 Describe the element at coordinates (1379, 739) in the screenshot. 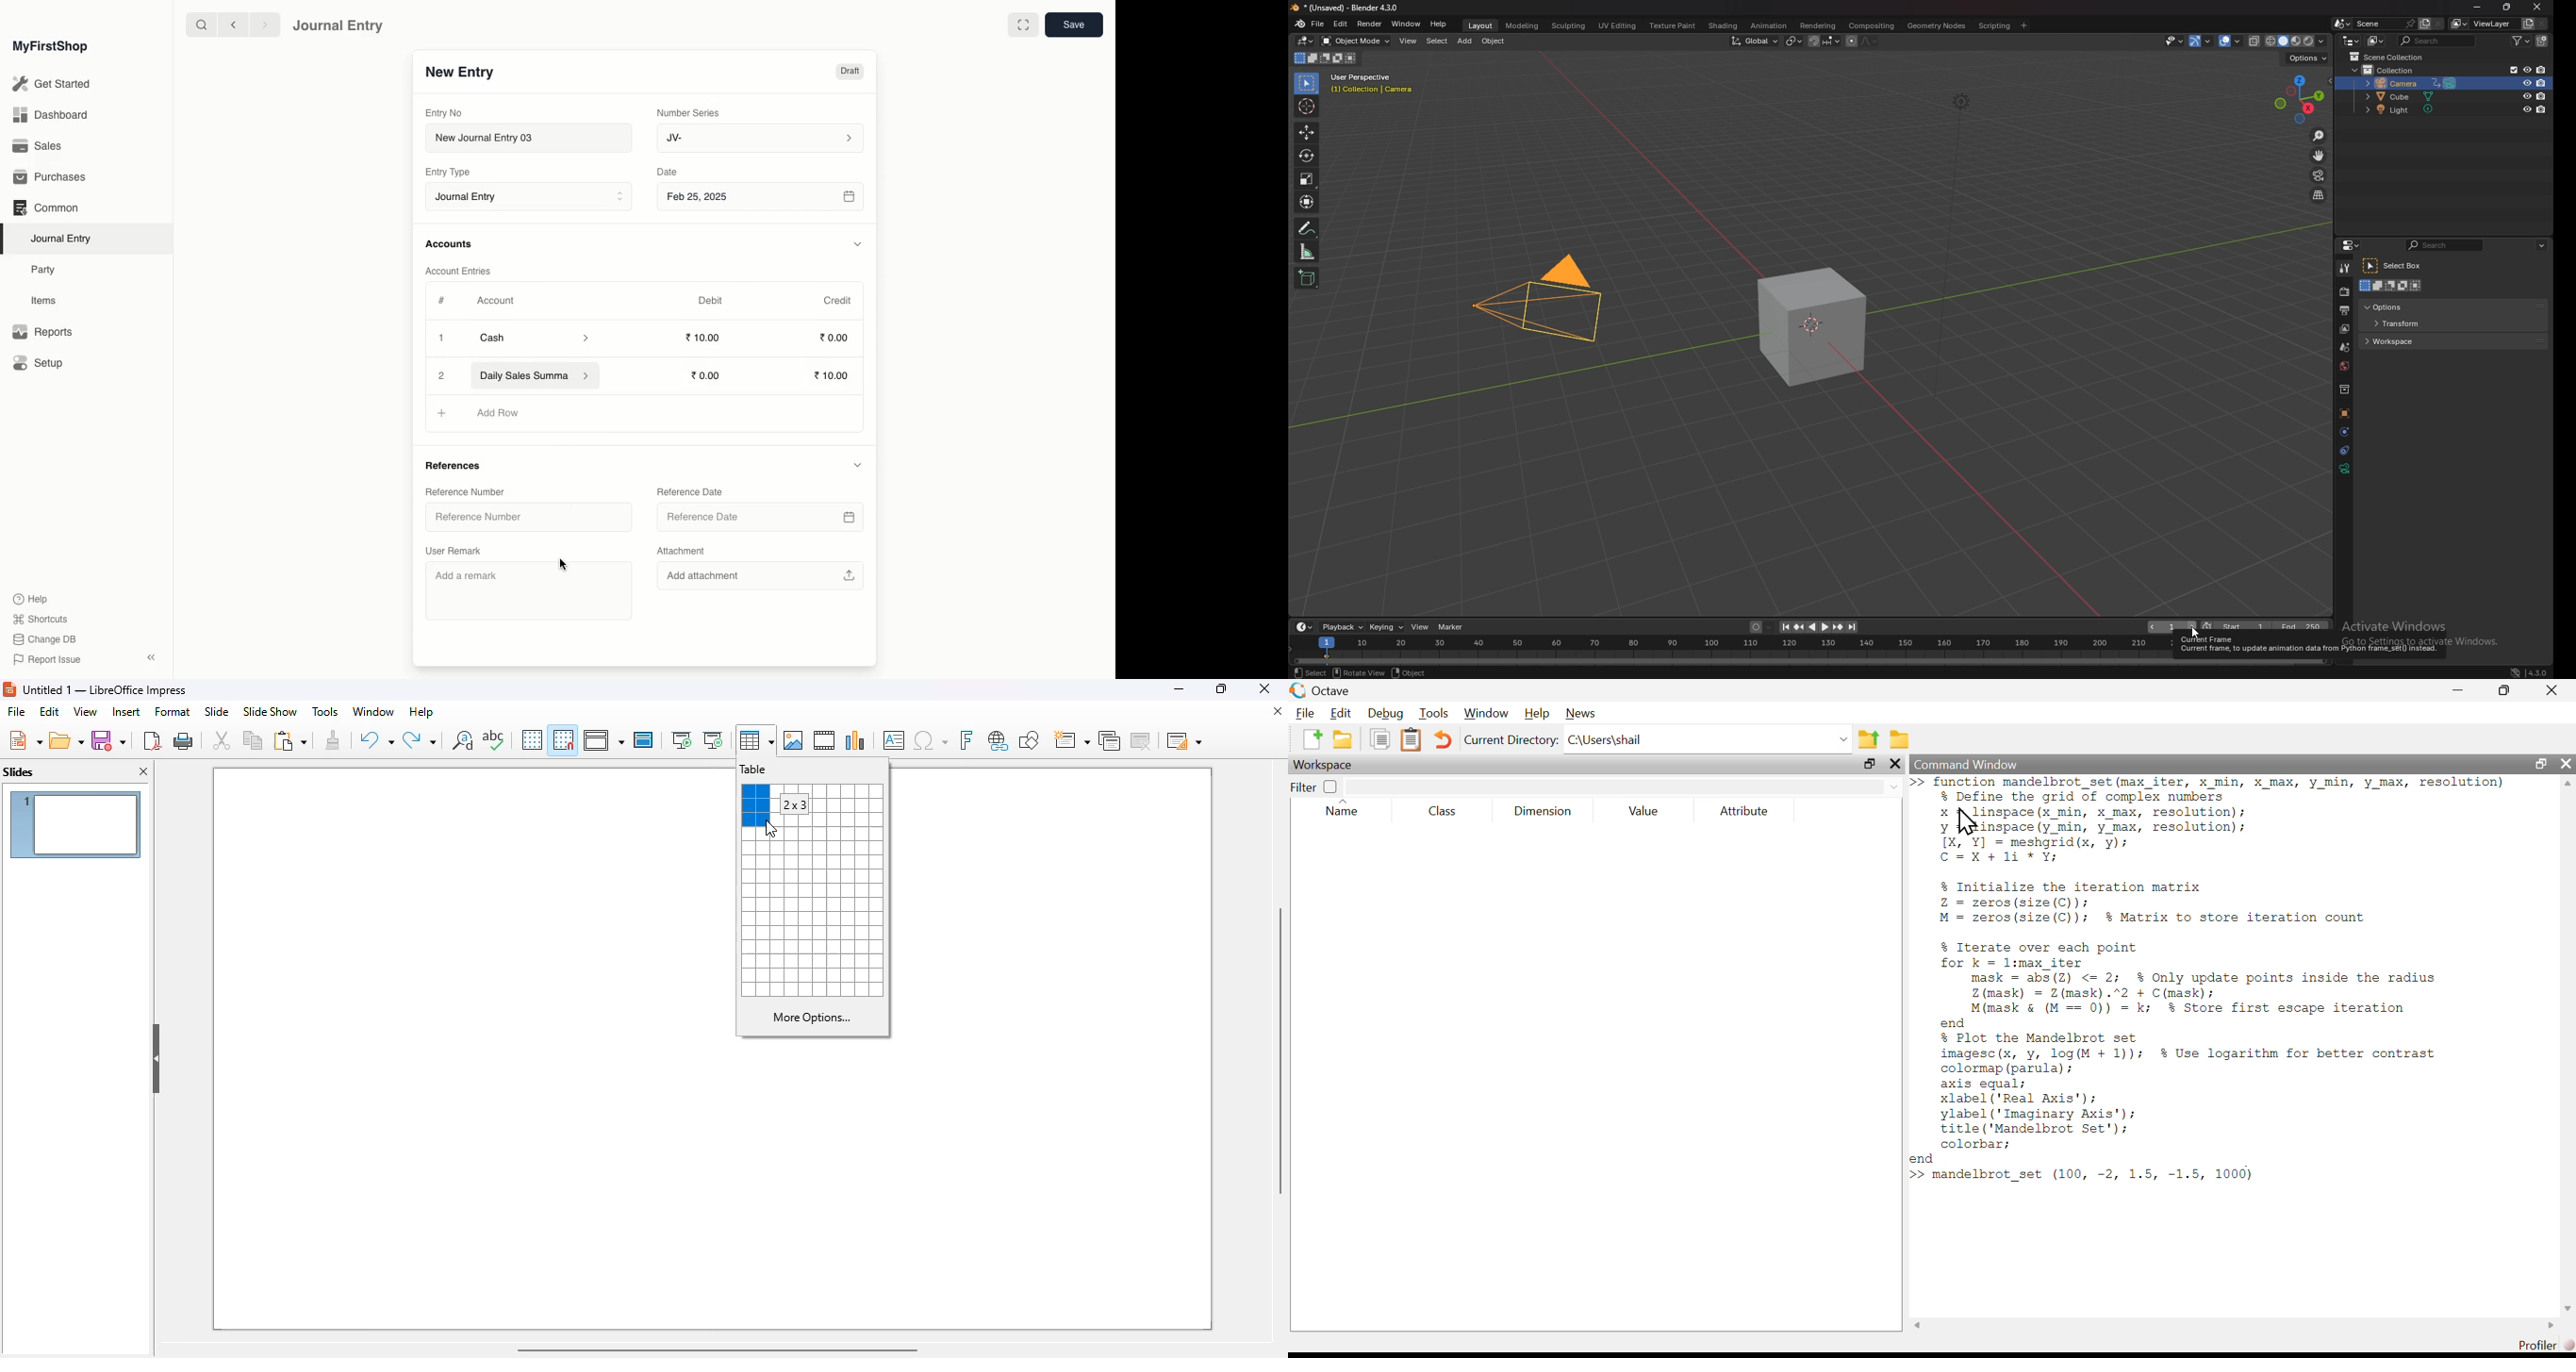

I see `copy` at that location.